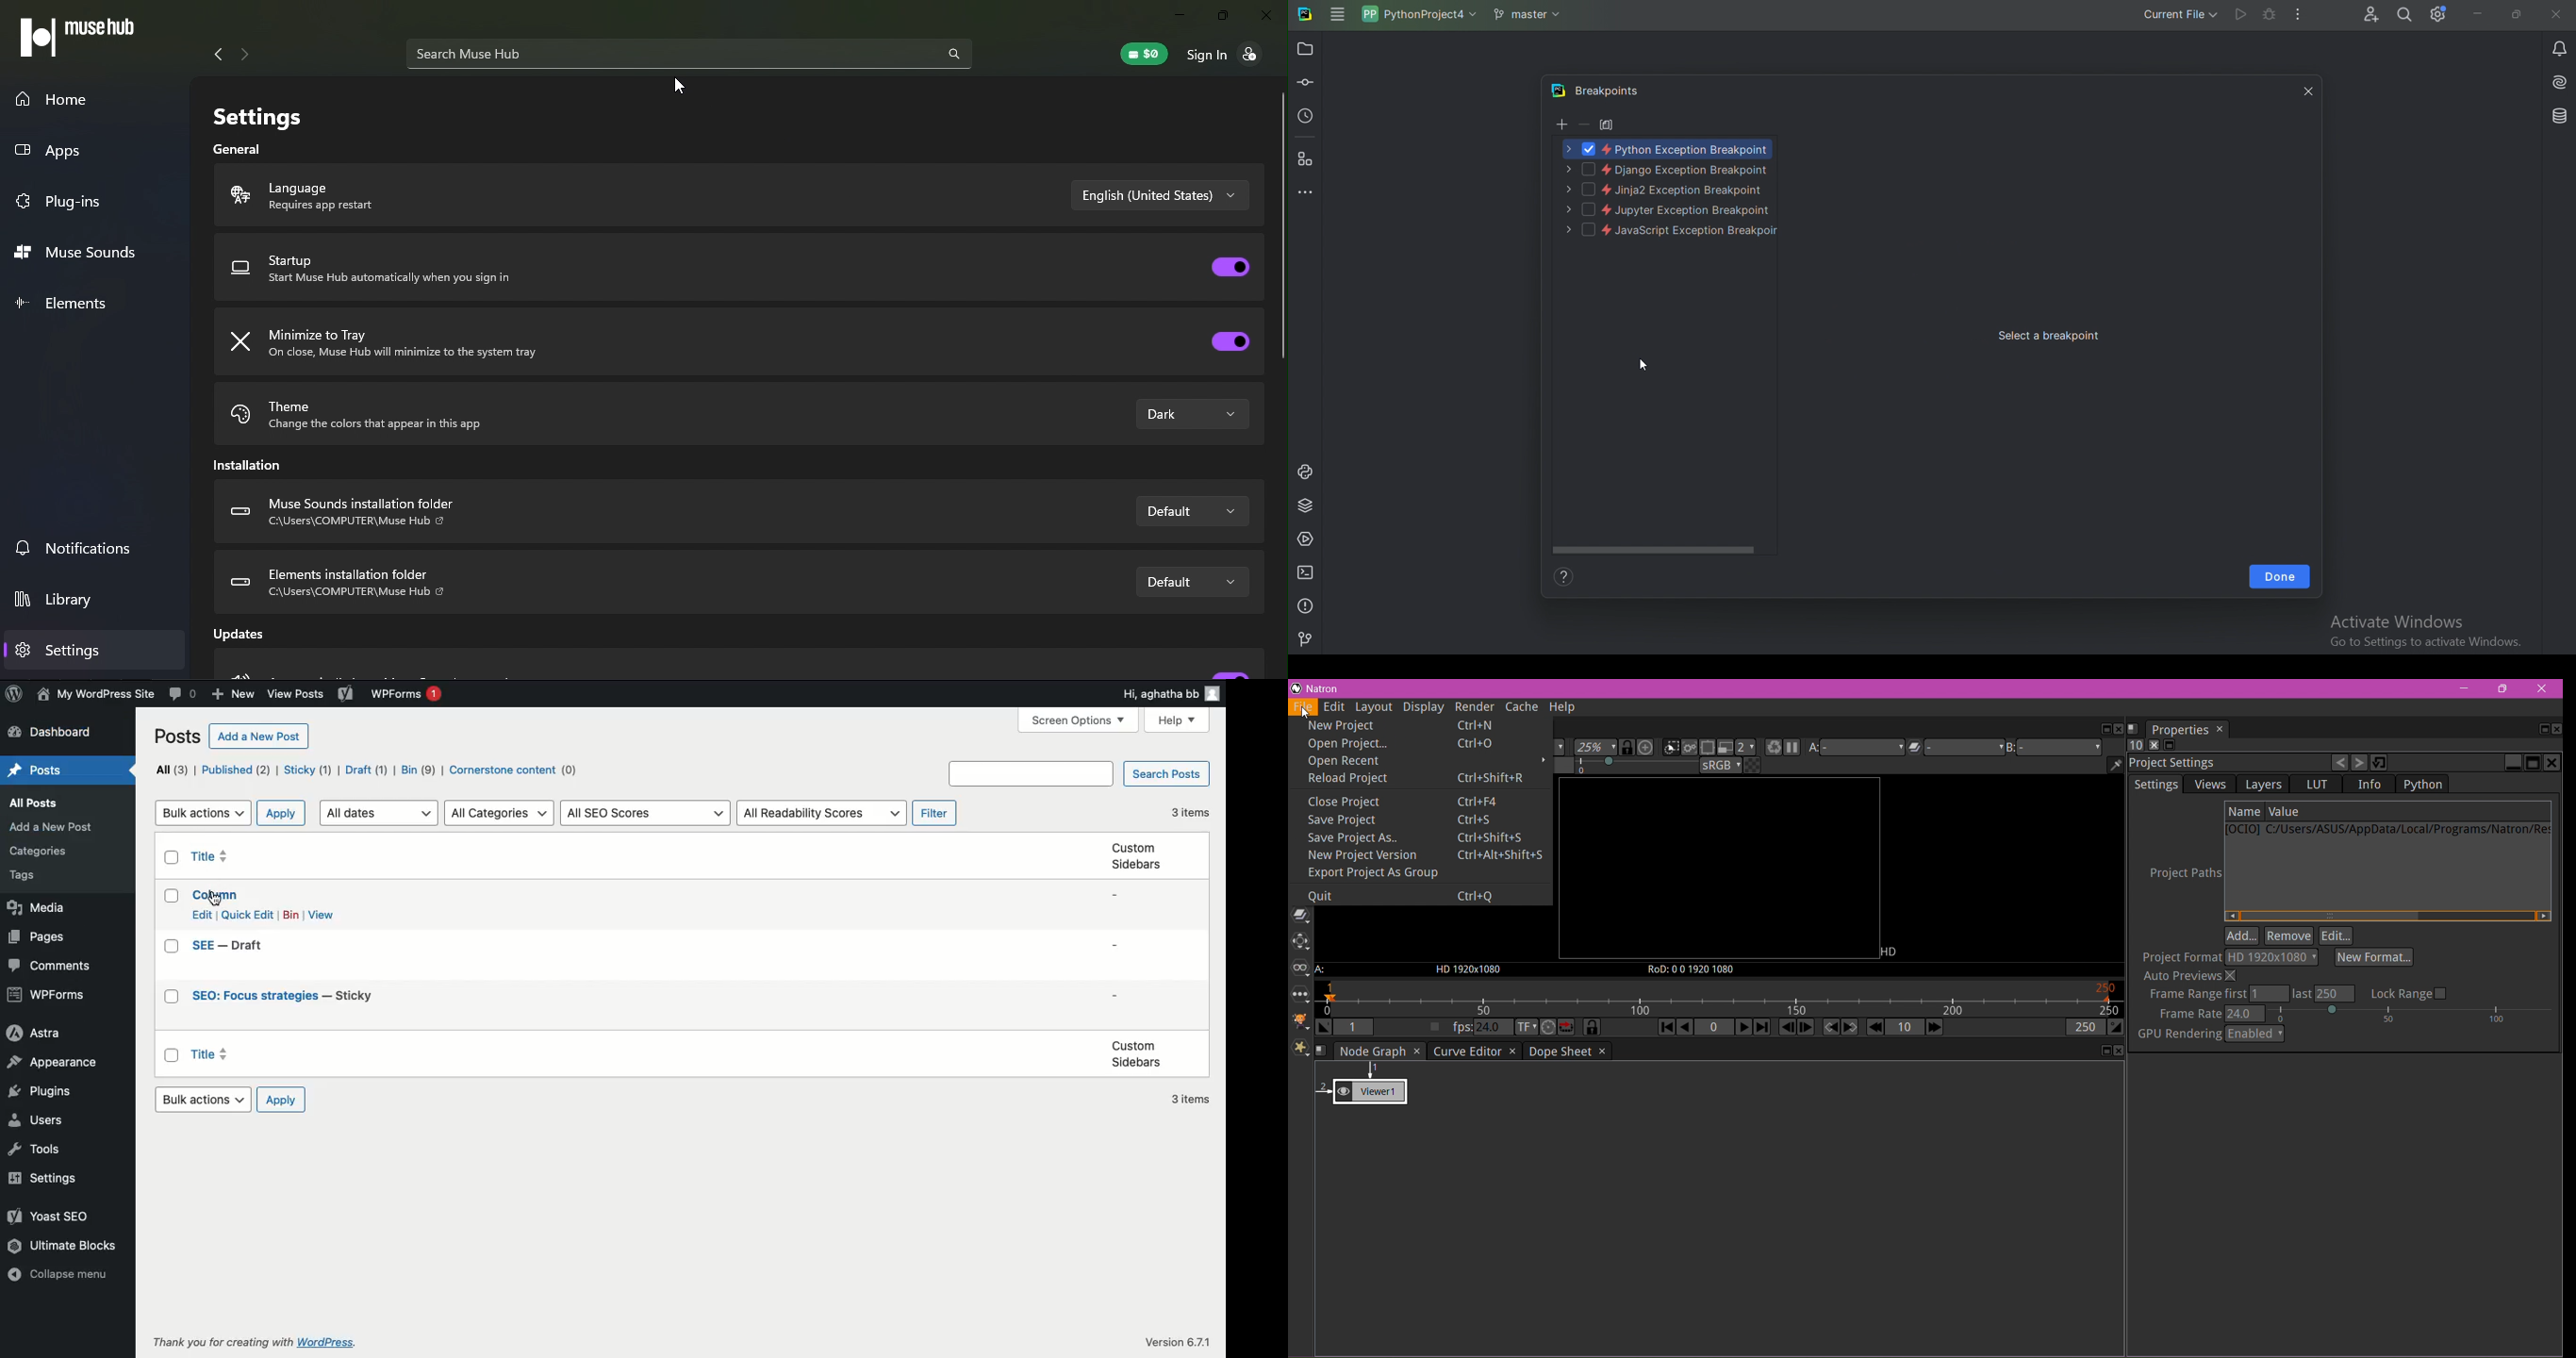 This screenshot has height=1372, width=2576. I want to click on Tools, so click(35, 1151).